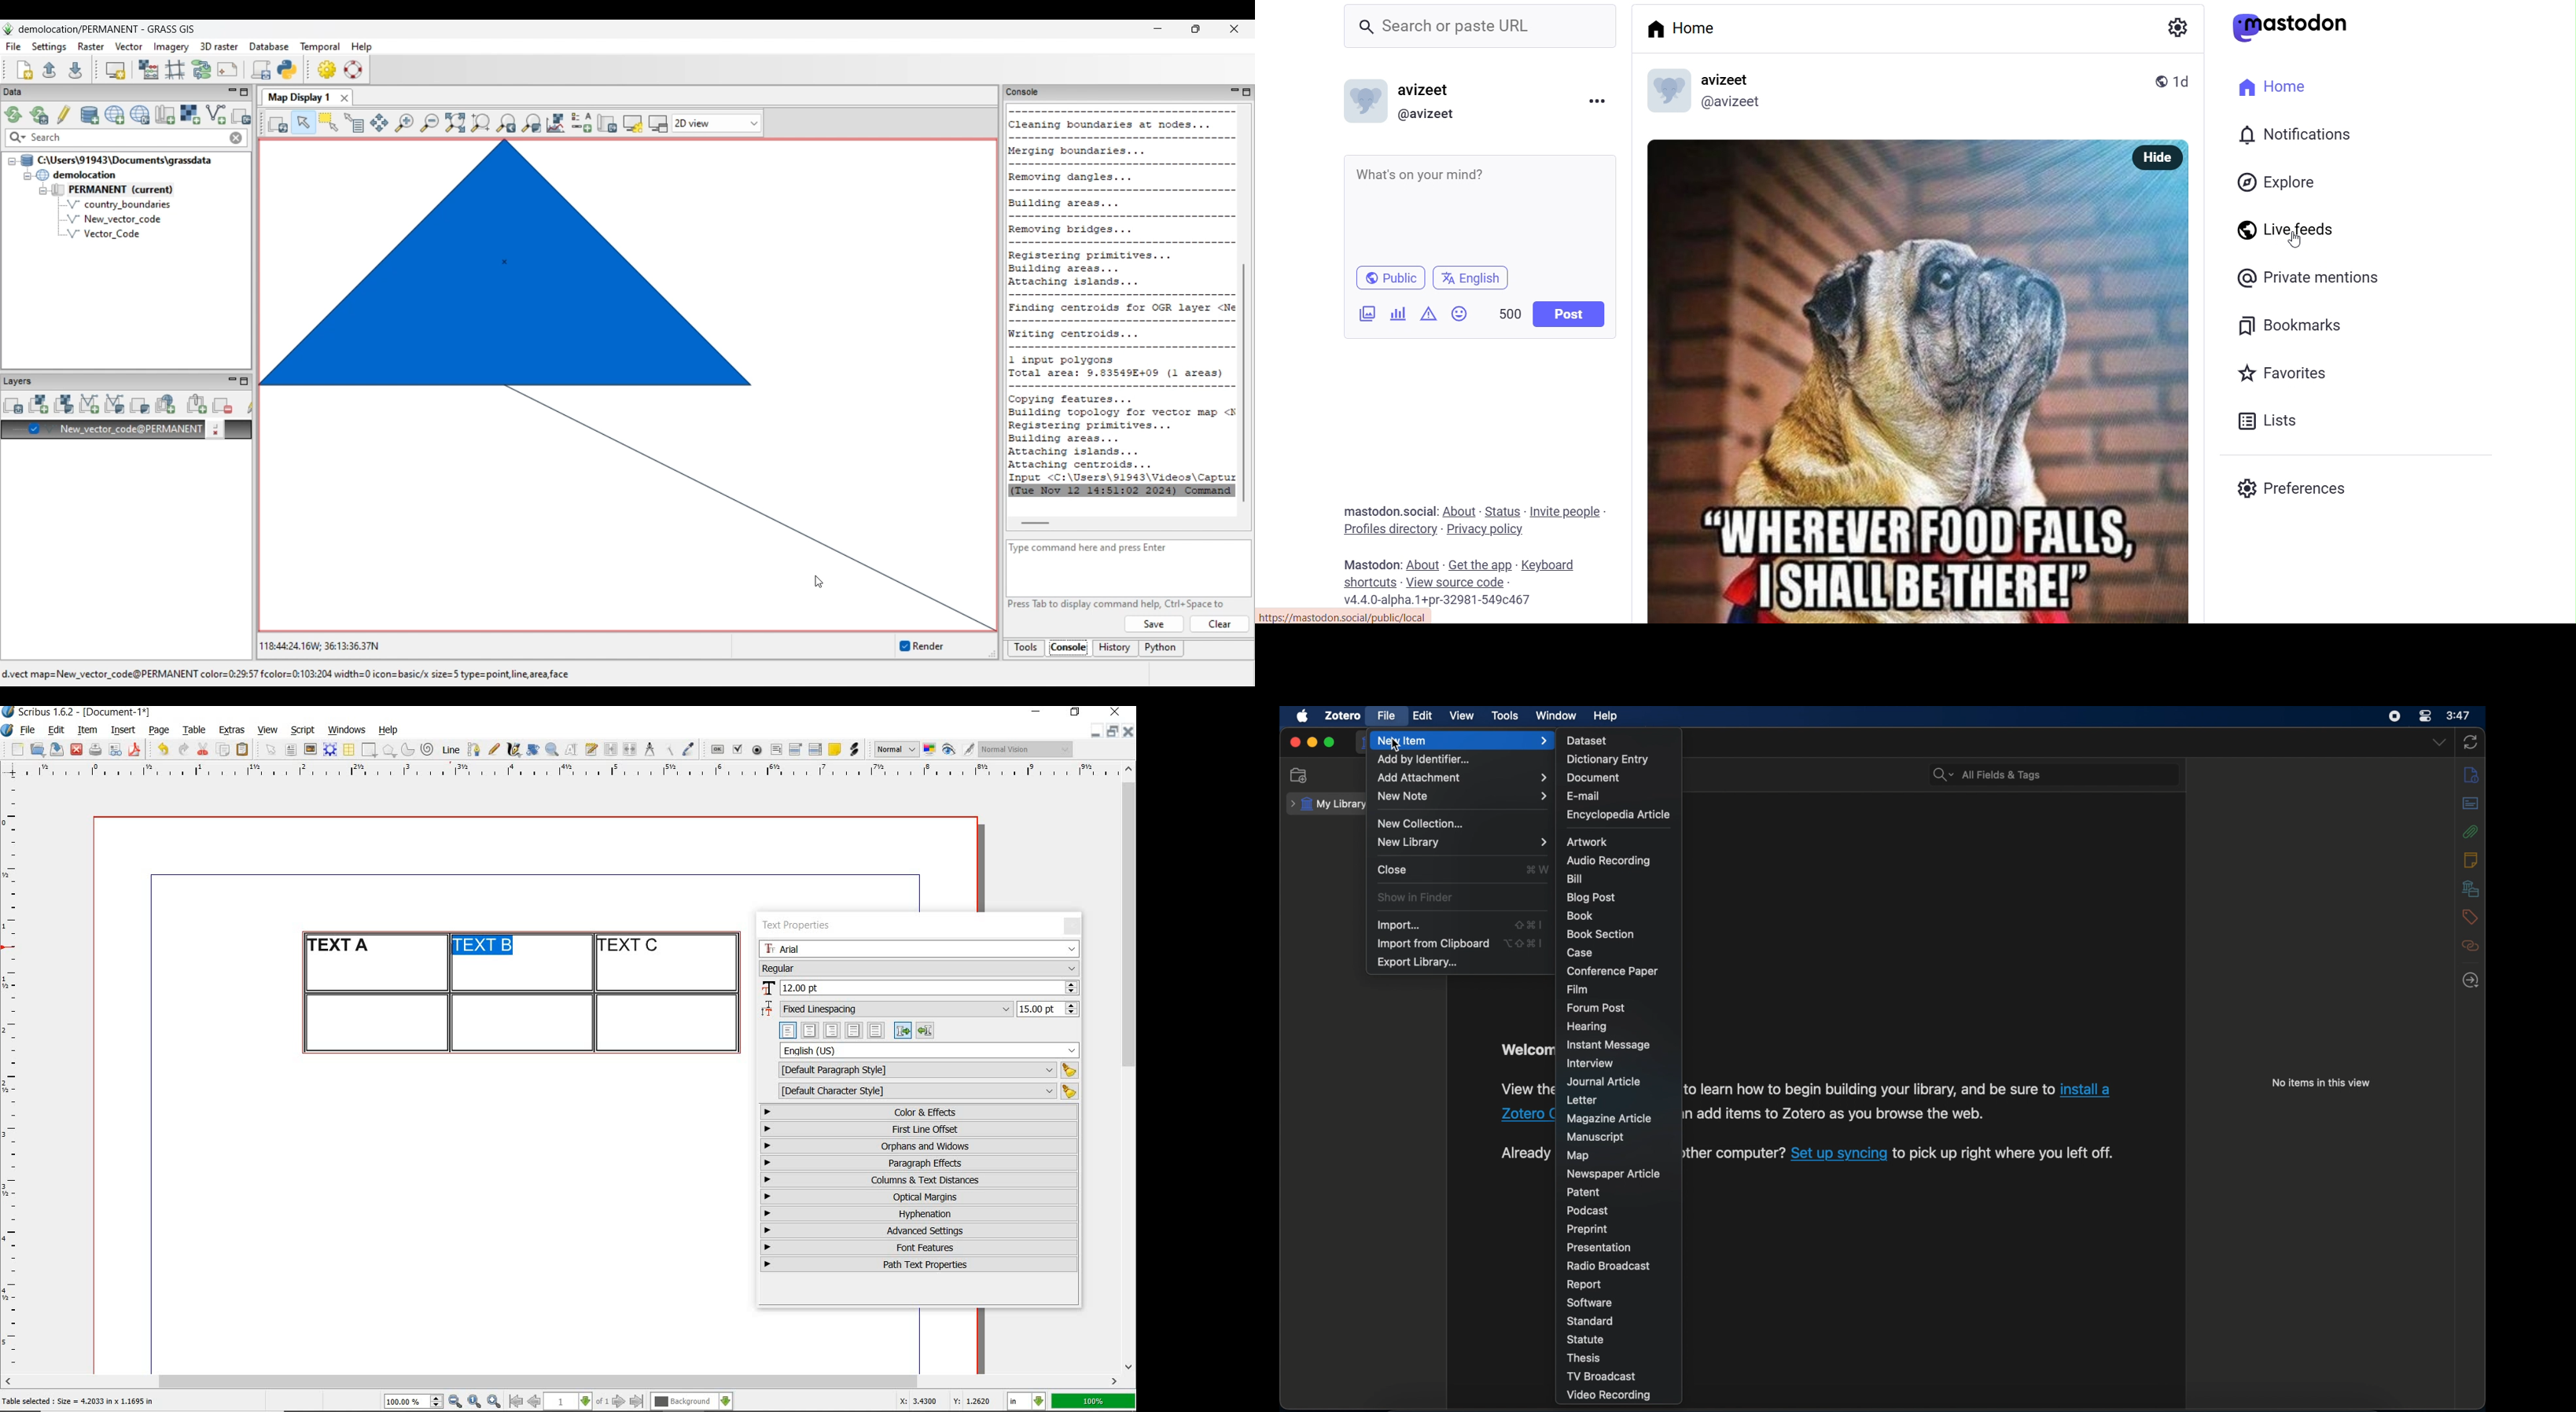 The height and width of the screenshot is (1428, 2576). Describe the element at coordinates (1523, 943) in the screenshot. I see `shortcut` at that location.